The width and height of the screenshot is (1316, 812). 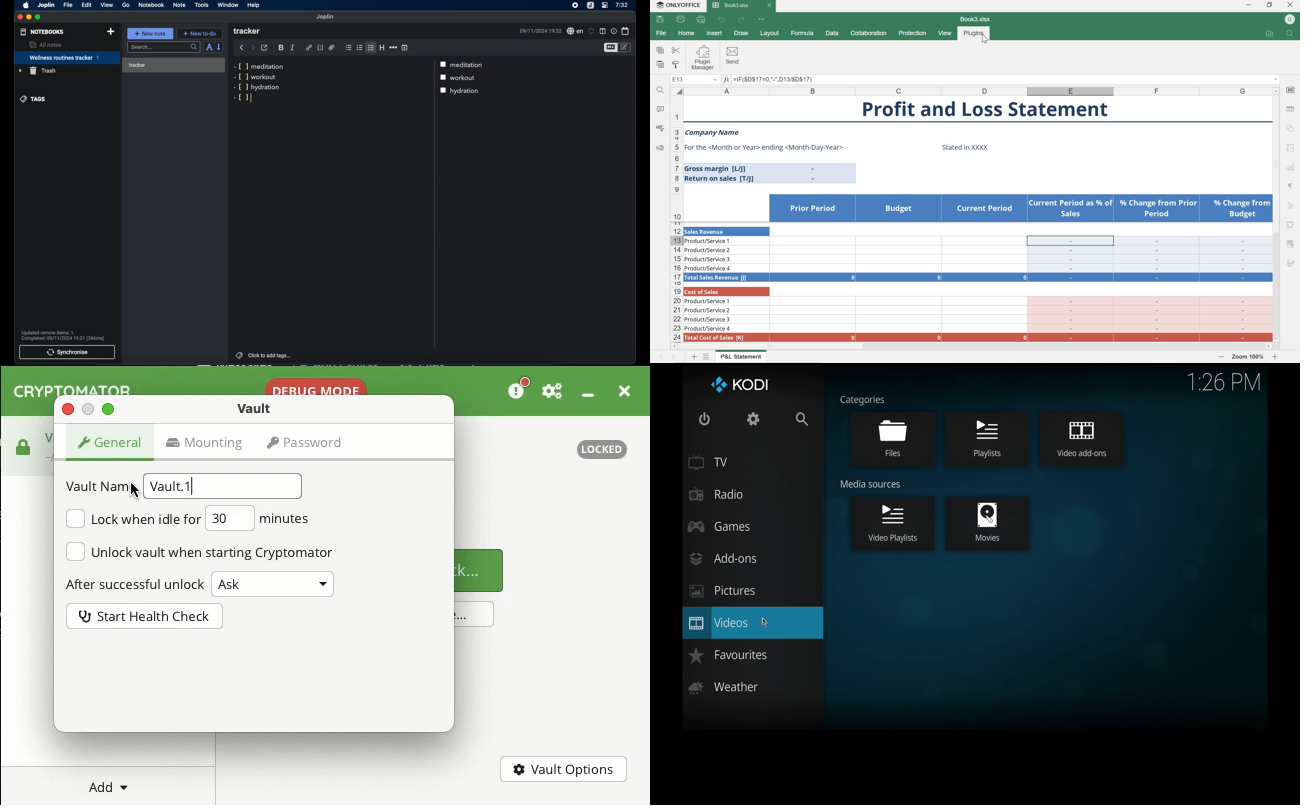 What do you see at coordinates (281, 48) in the screenshot?
I see `bold` at bounding box center [281, 48].